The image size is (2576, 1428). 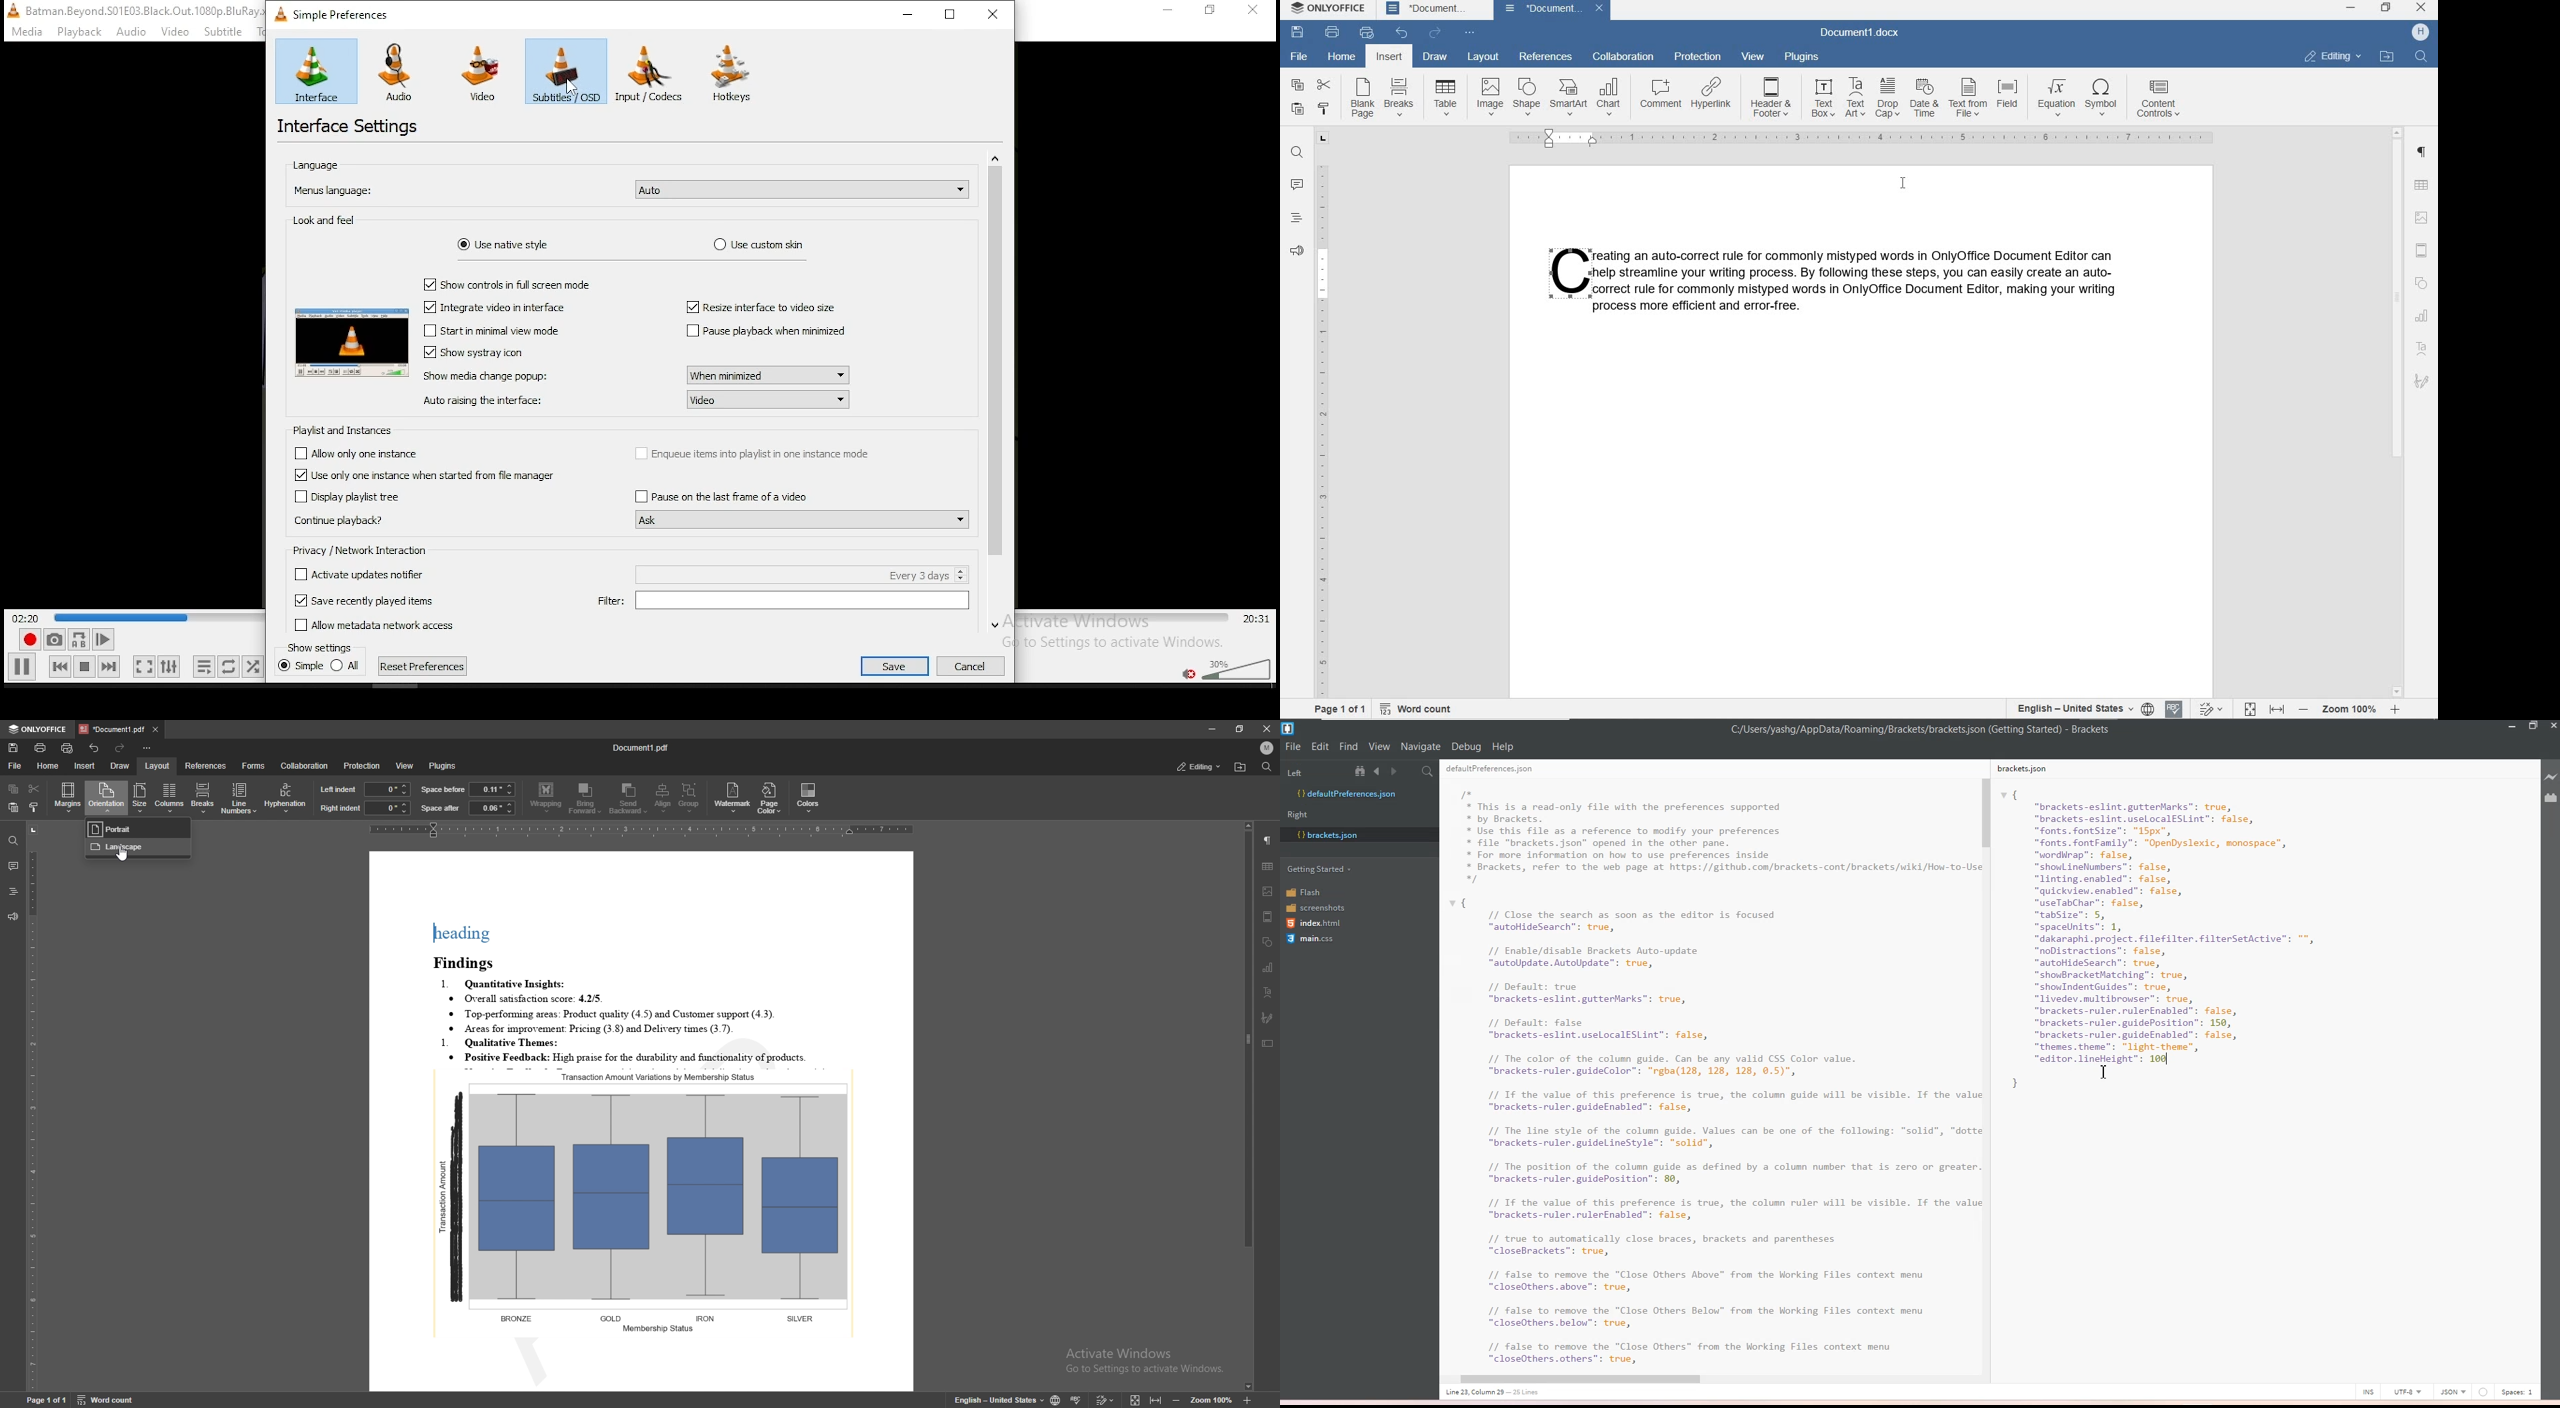 What do you see at coordinates (2421, 57) in the screenshot?
I see `find` at bounding box center [2421, 57].